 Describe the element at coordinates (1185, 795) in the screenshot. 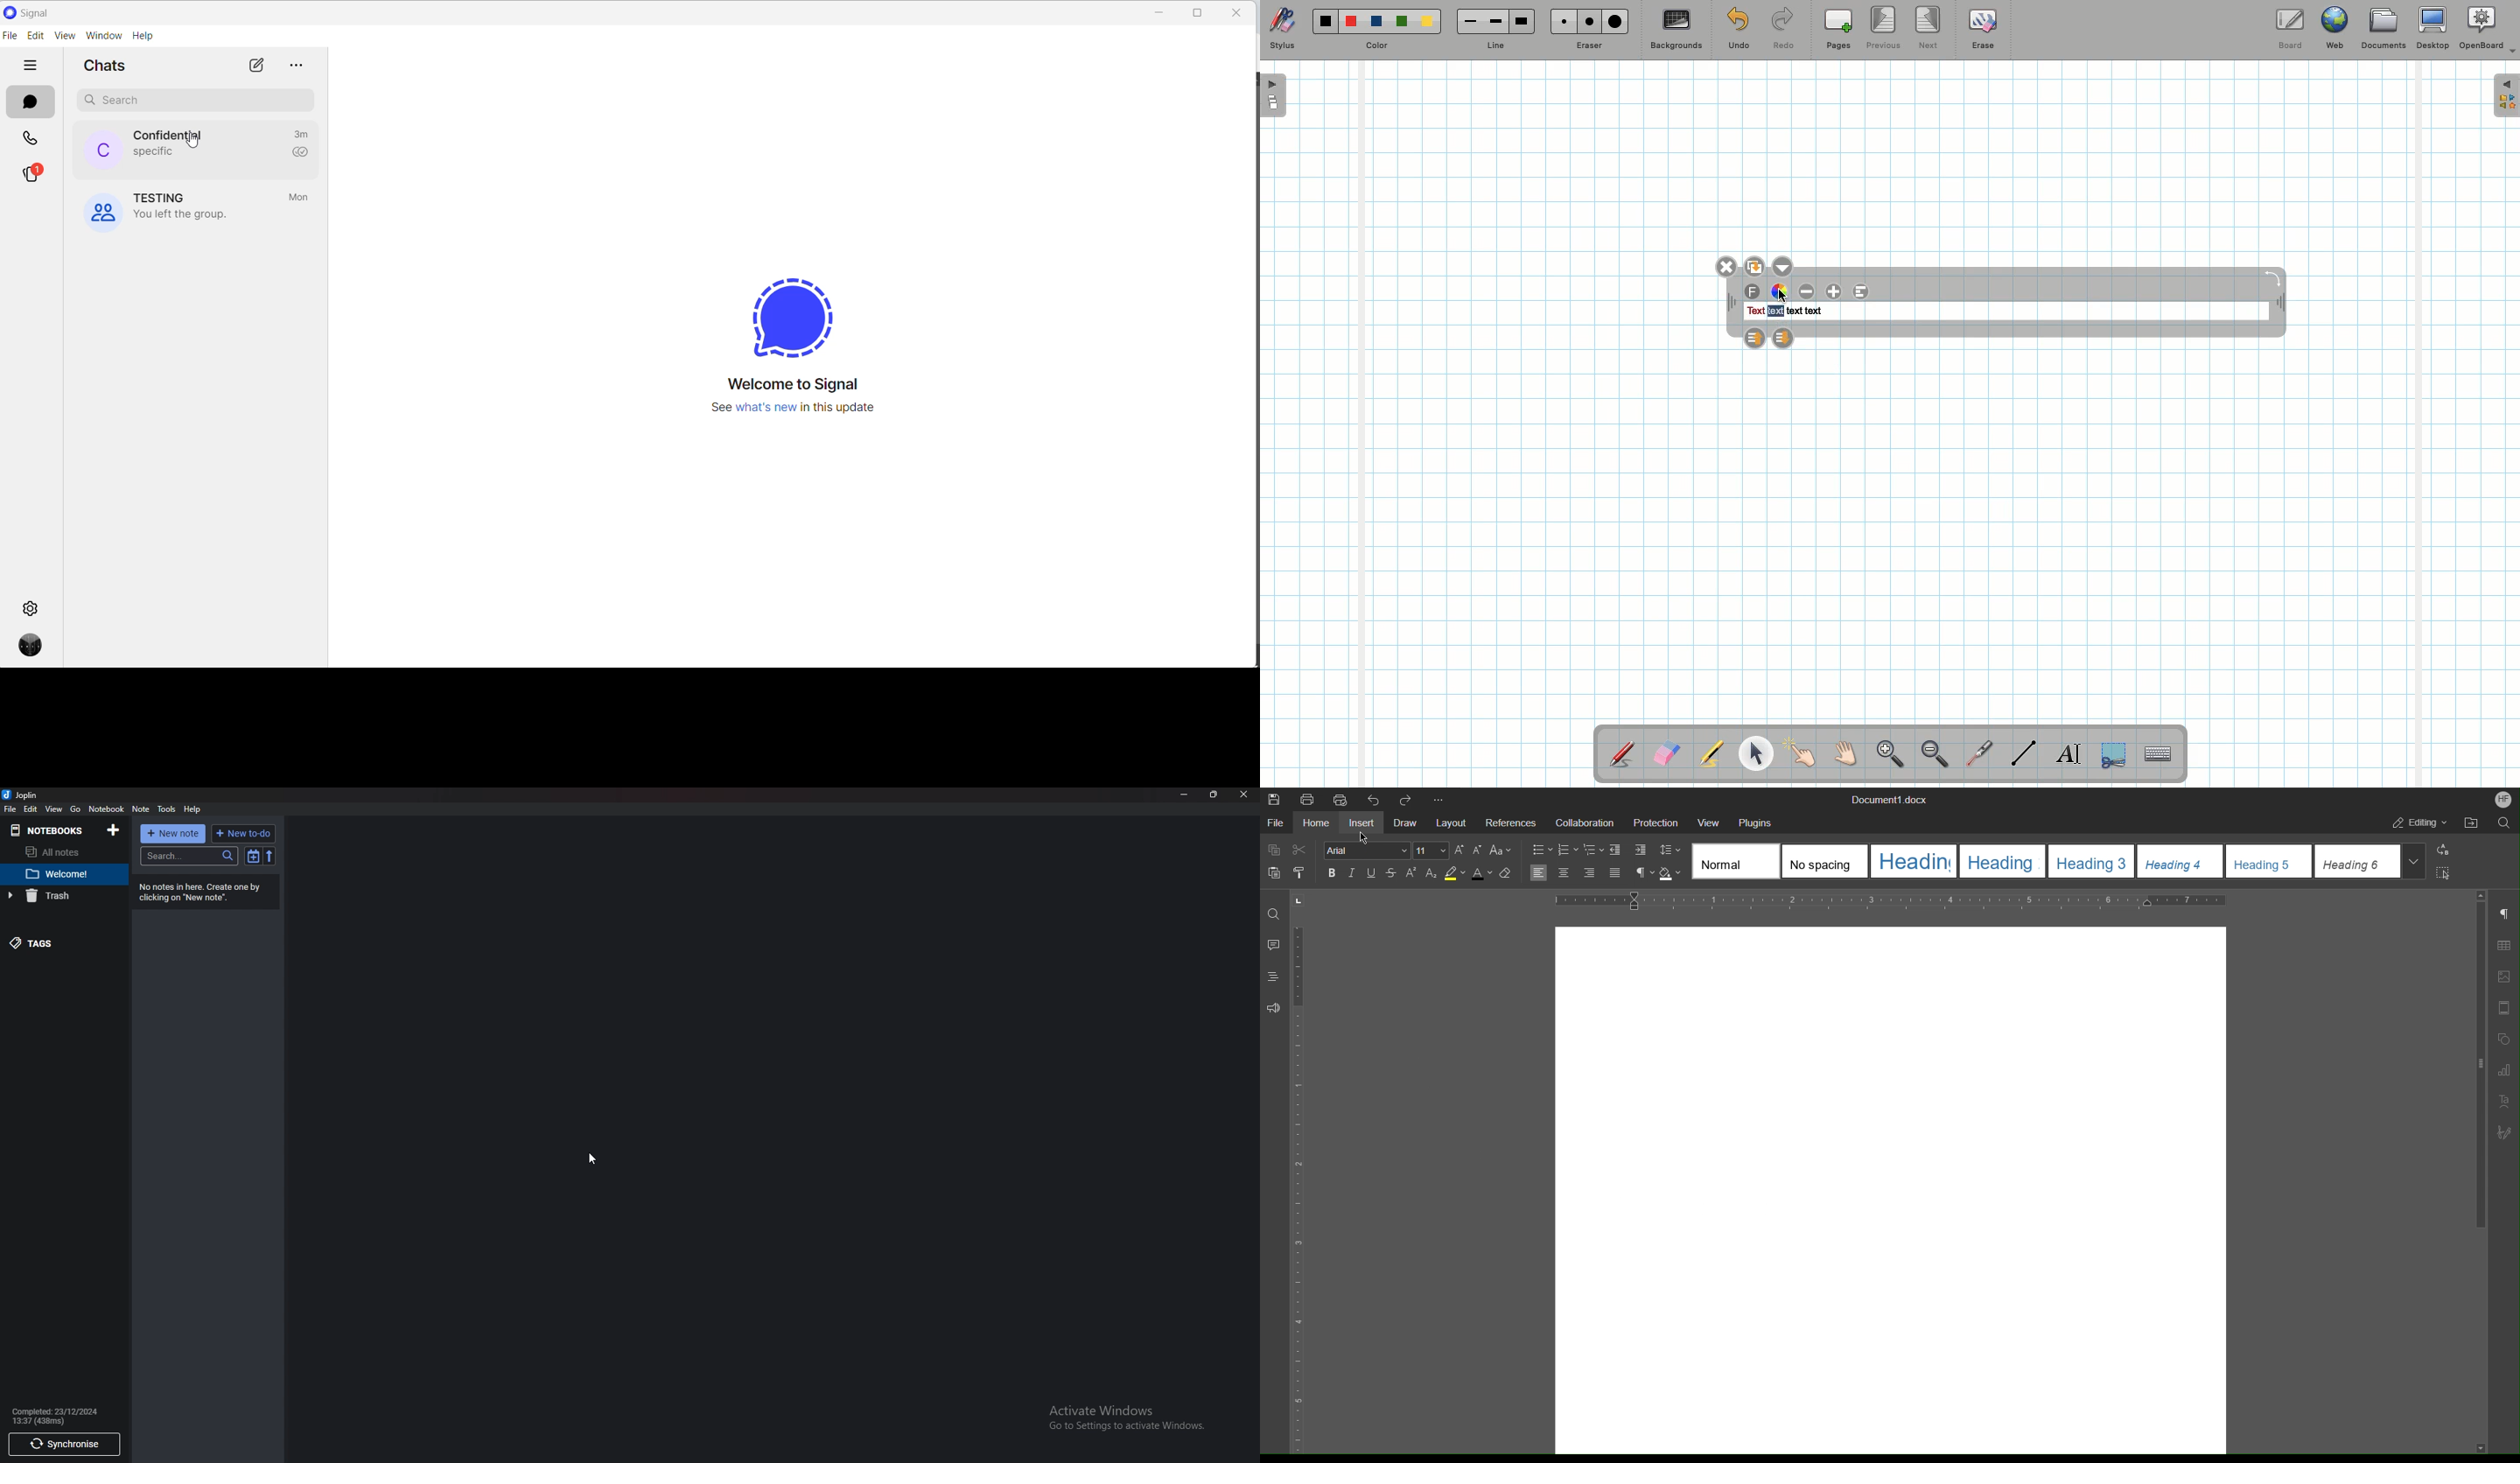

I see `Minimize` at that location.